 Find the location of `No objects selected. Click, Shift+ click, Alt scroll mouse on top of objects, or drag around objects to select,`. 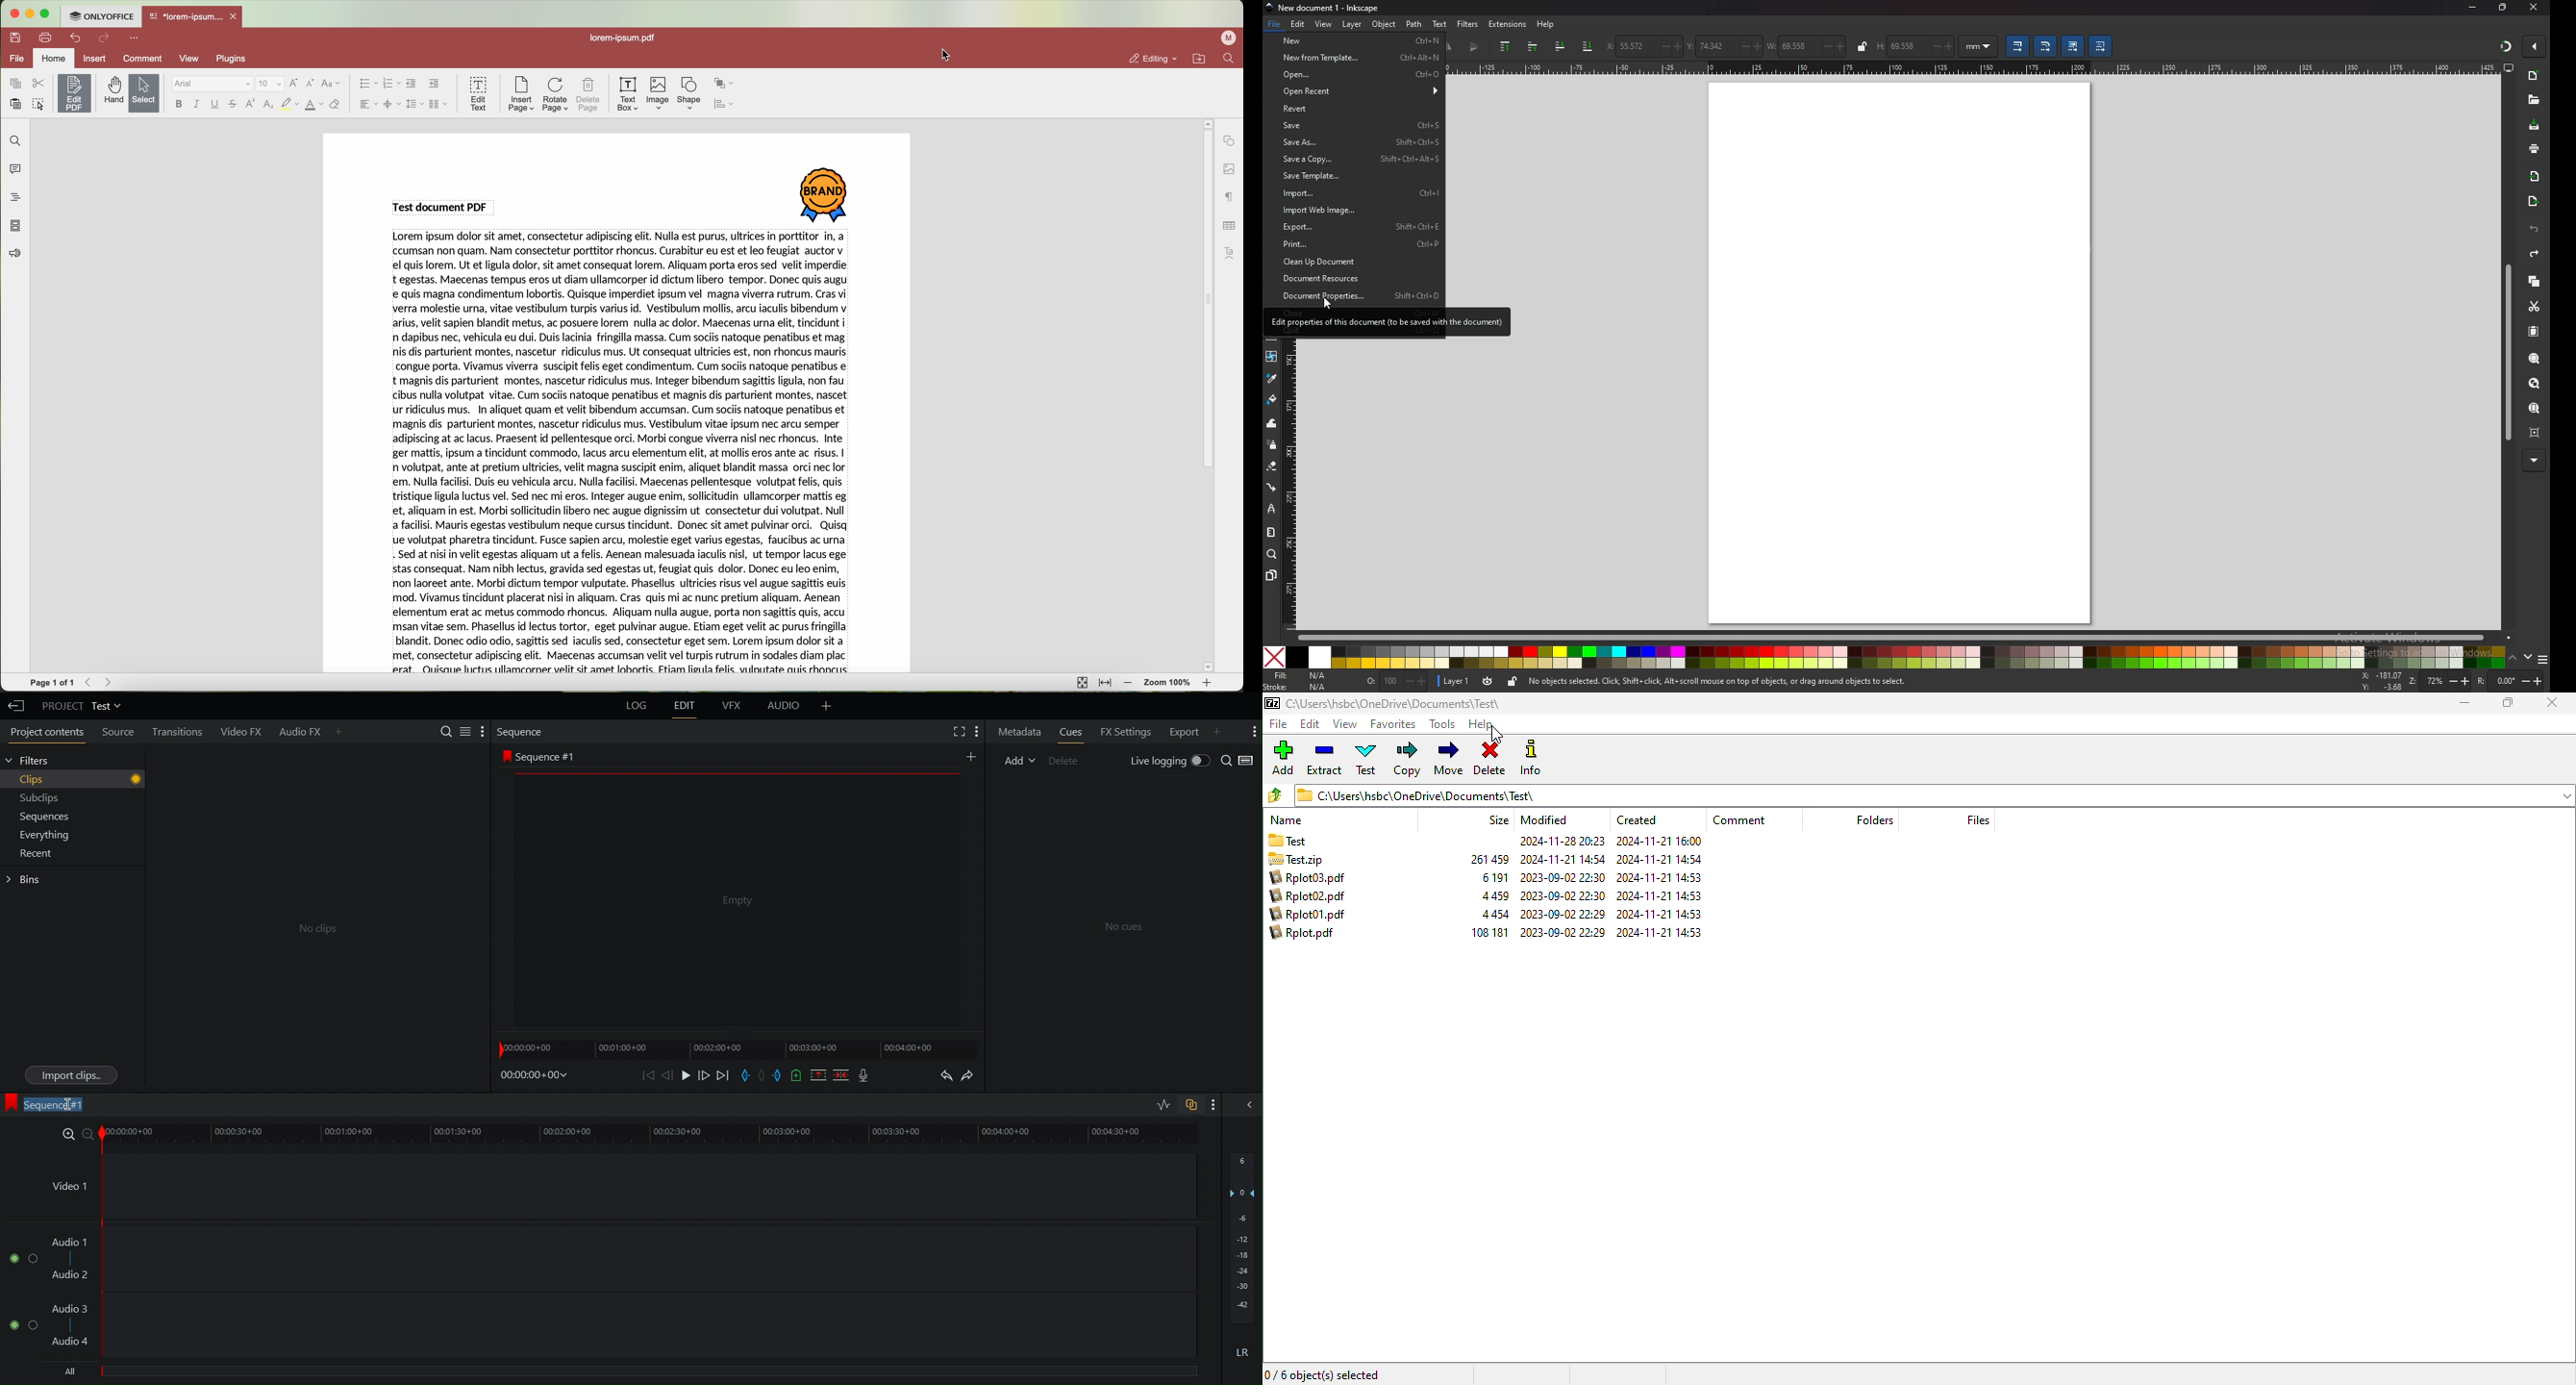

No objects selected. Click, Shift+ click, Alt scroll mouse on top of objects, or drag around objects to select, is located at coordinates (1731, 681).